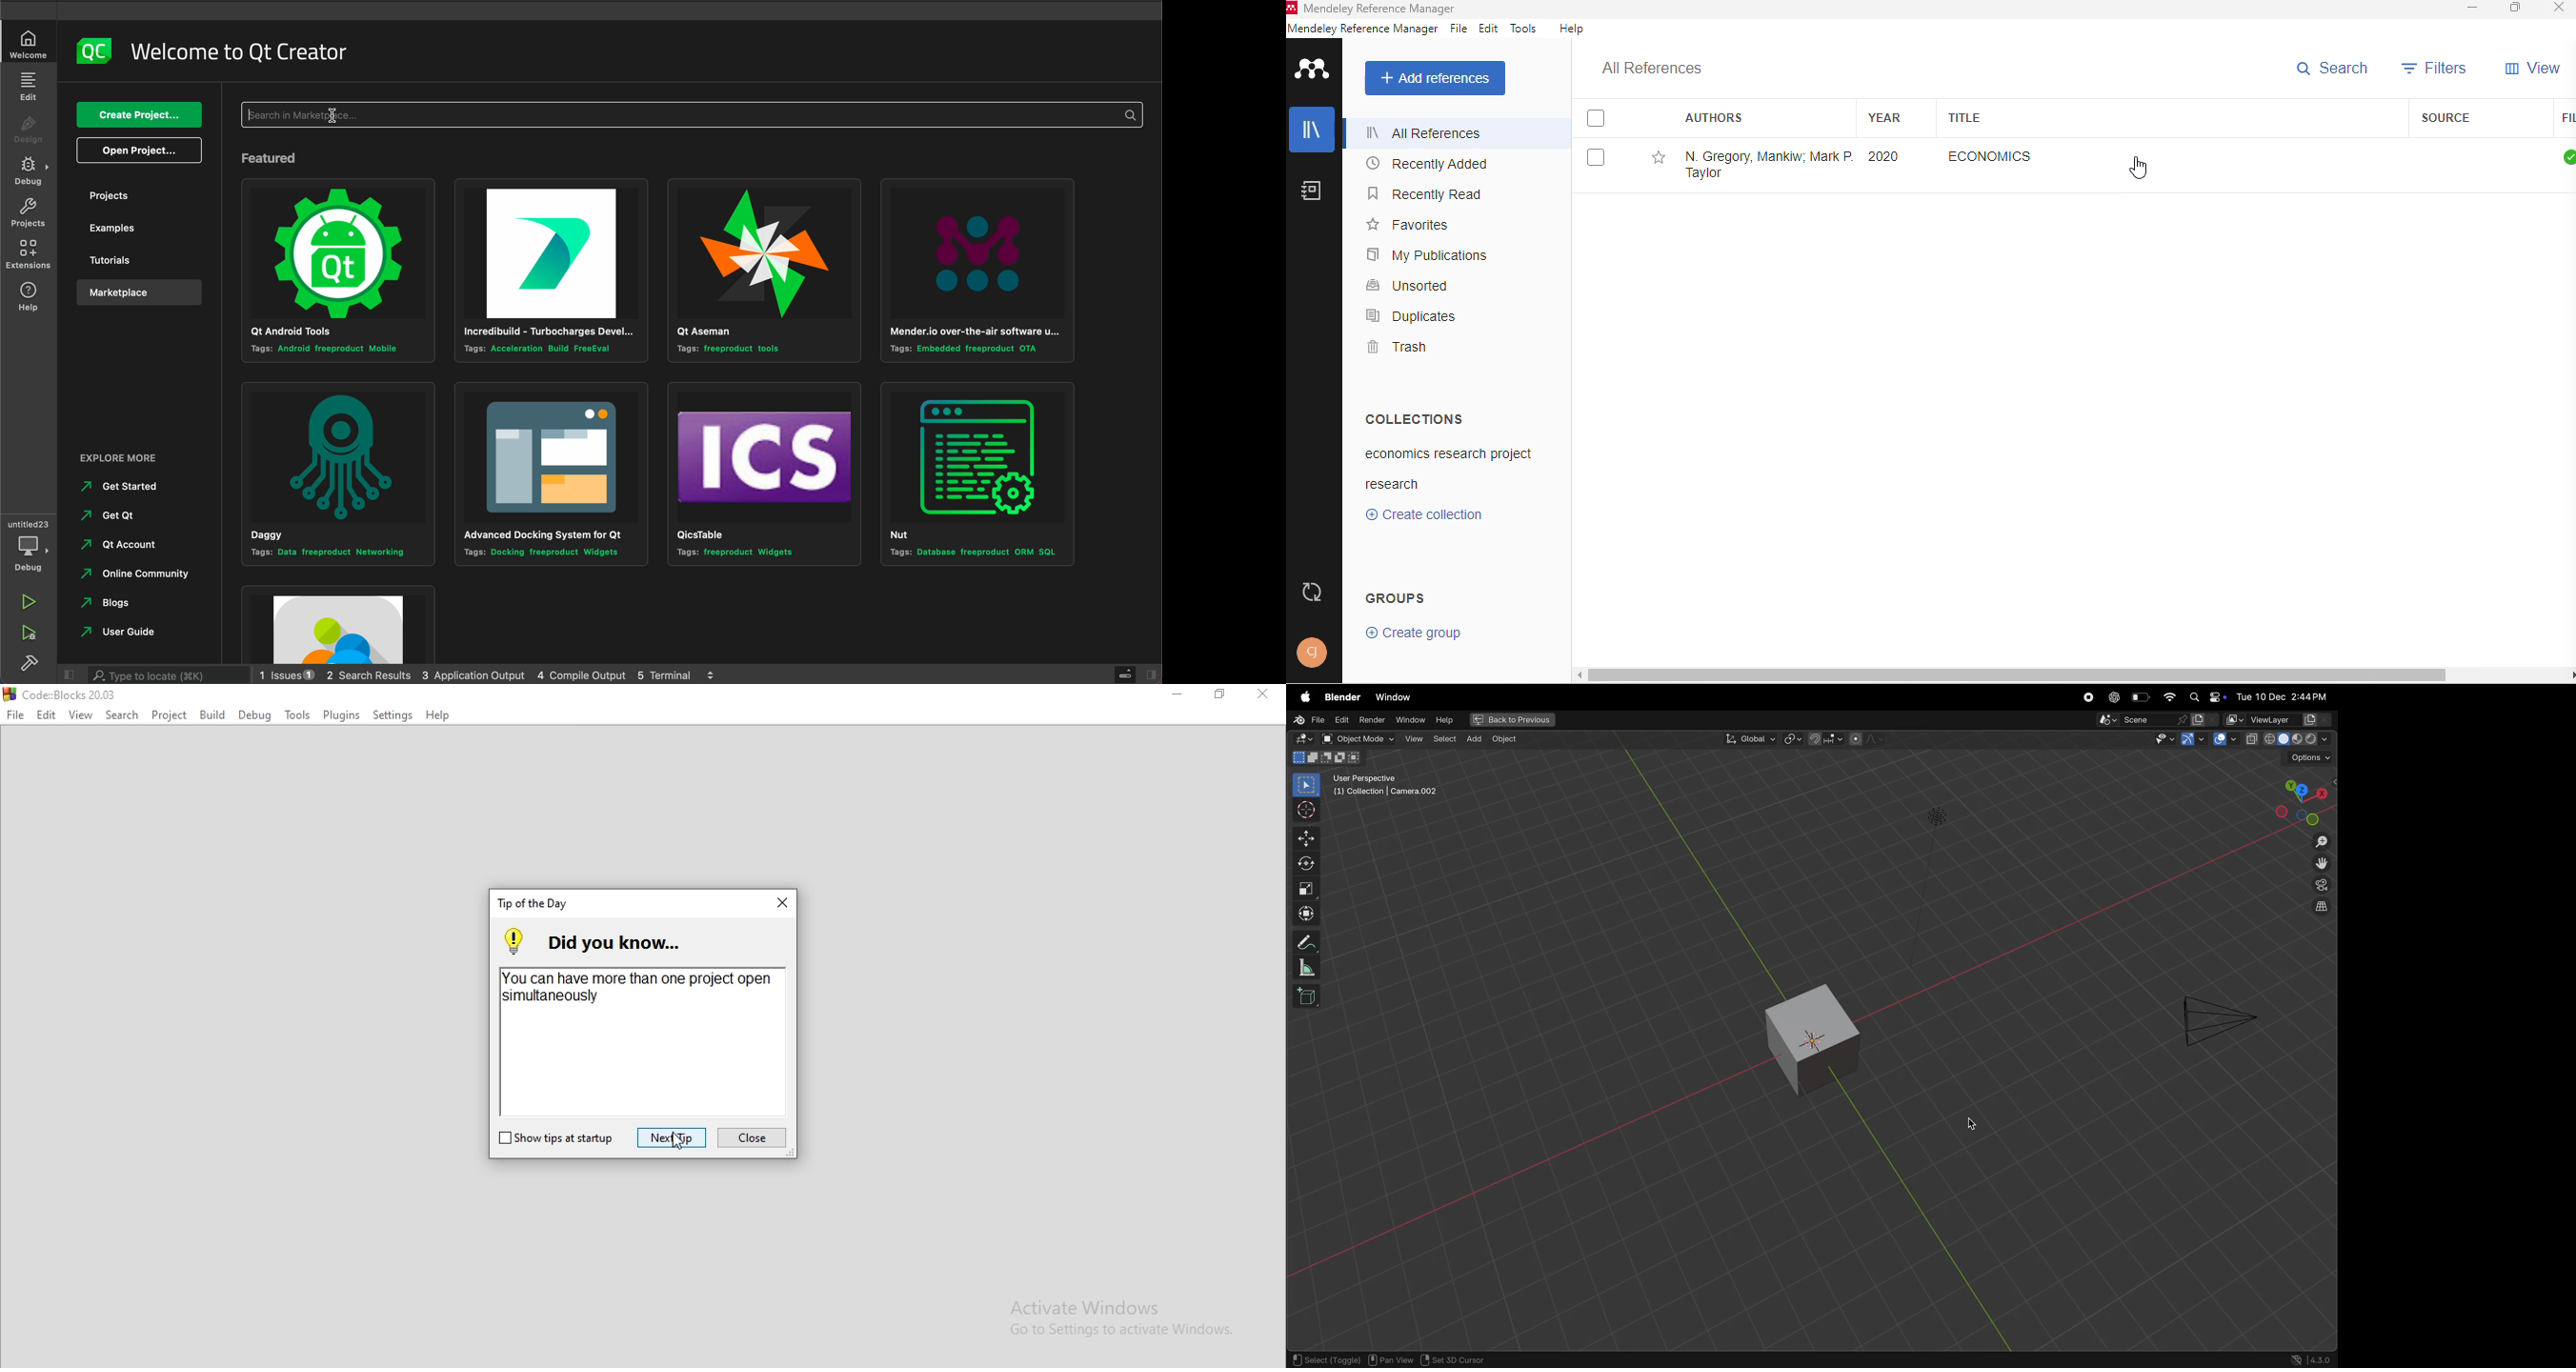 The width and height of the screenshot is (2576, 1372). Describe the element at coordinates (1867, 740) in the screenshot. I see `proportional editing objects` at that location.